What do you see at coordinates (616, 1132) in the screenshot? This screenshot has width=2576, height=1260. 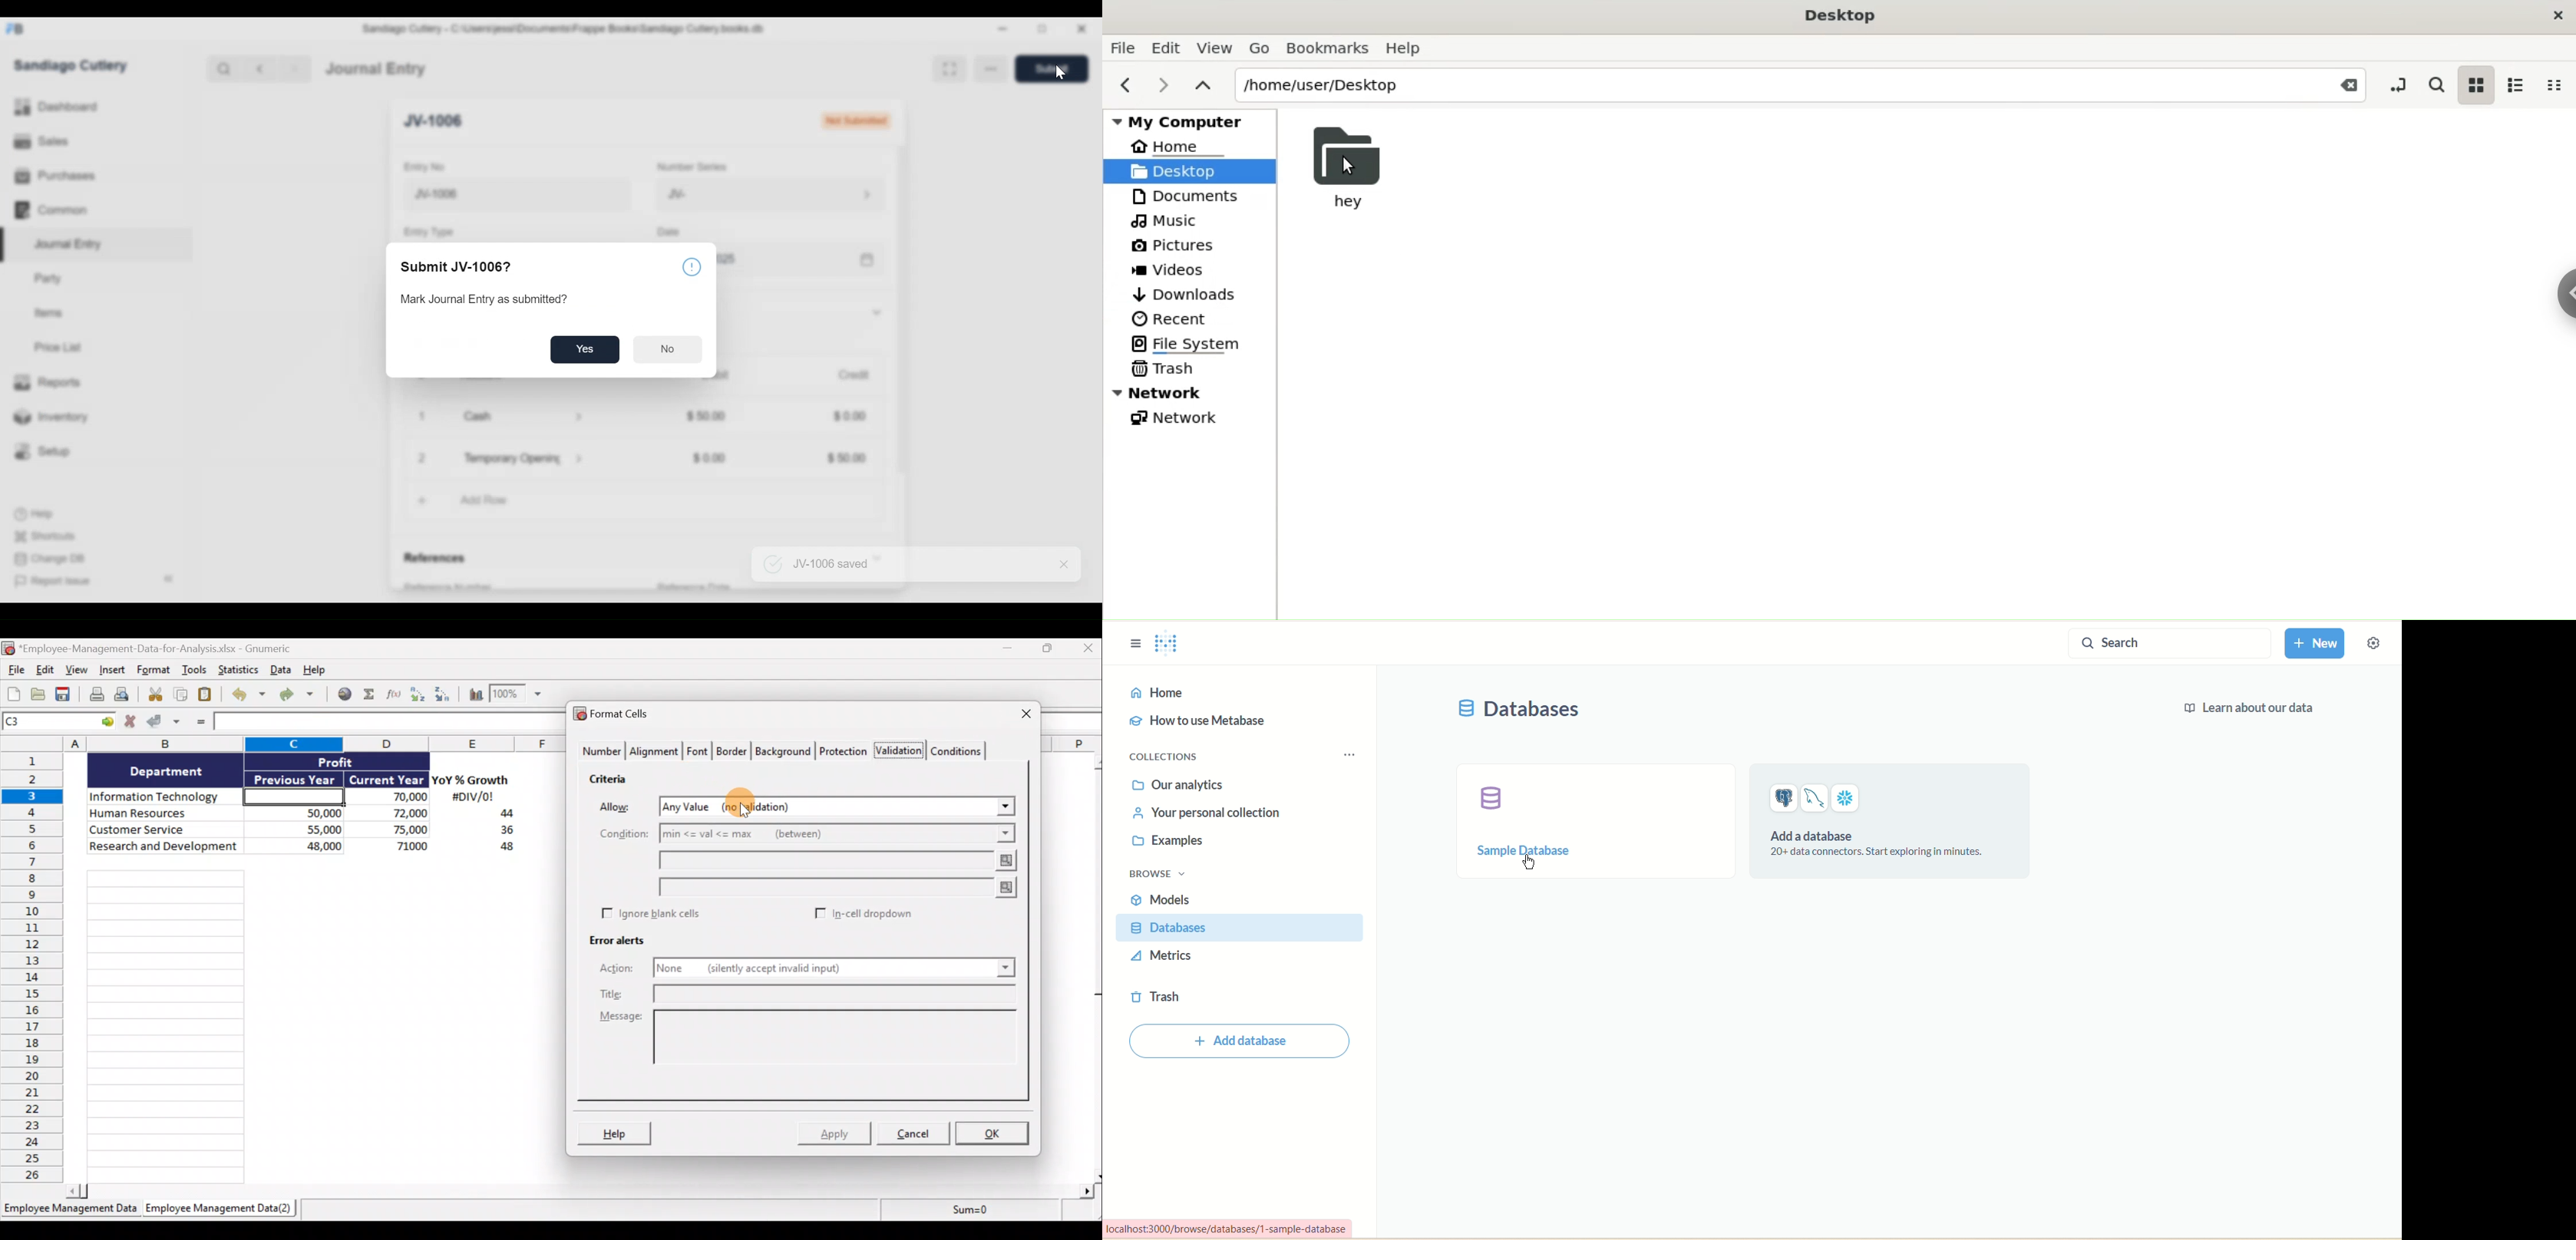 I see `Help` at bounding box center [616, 1132].